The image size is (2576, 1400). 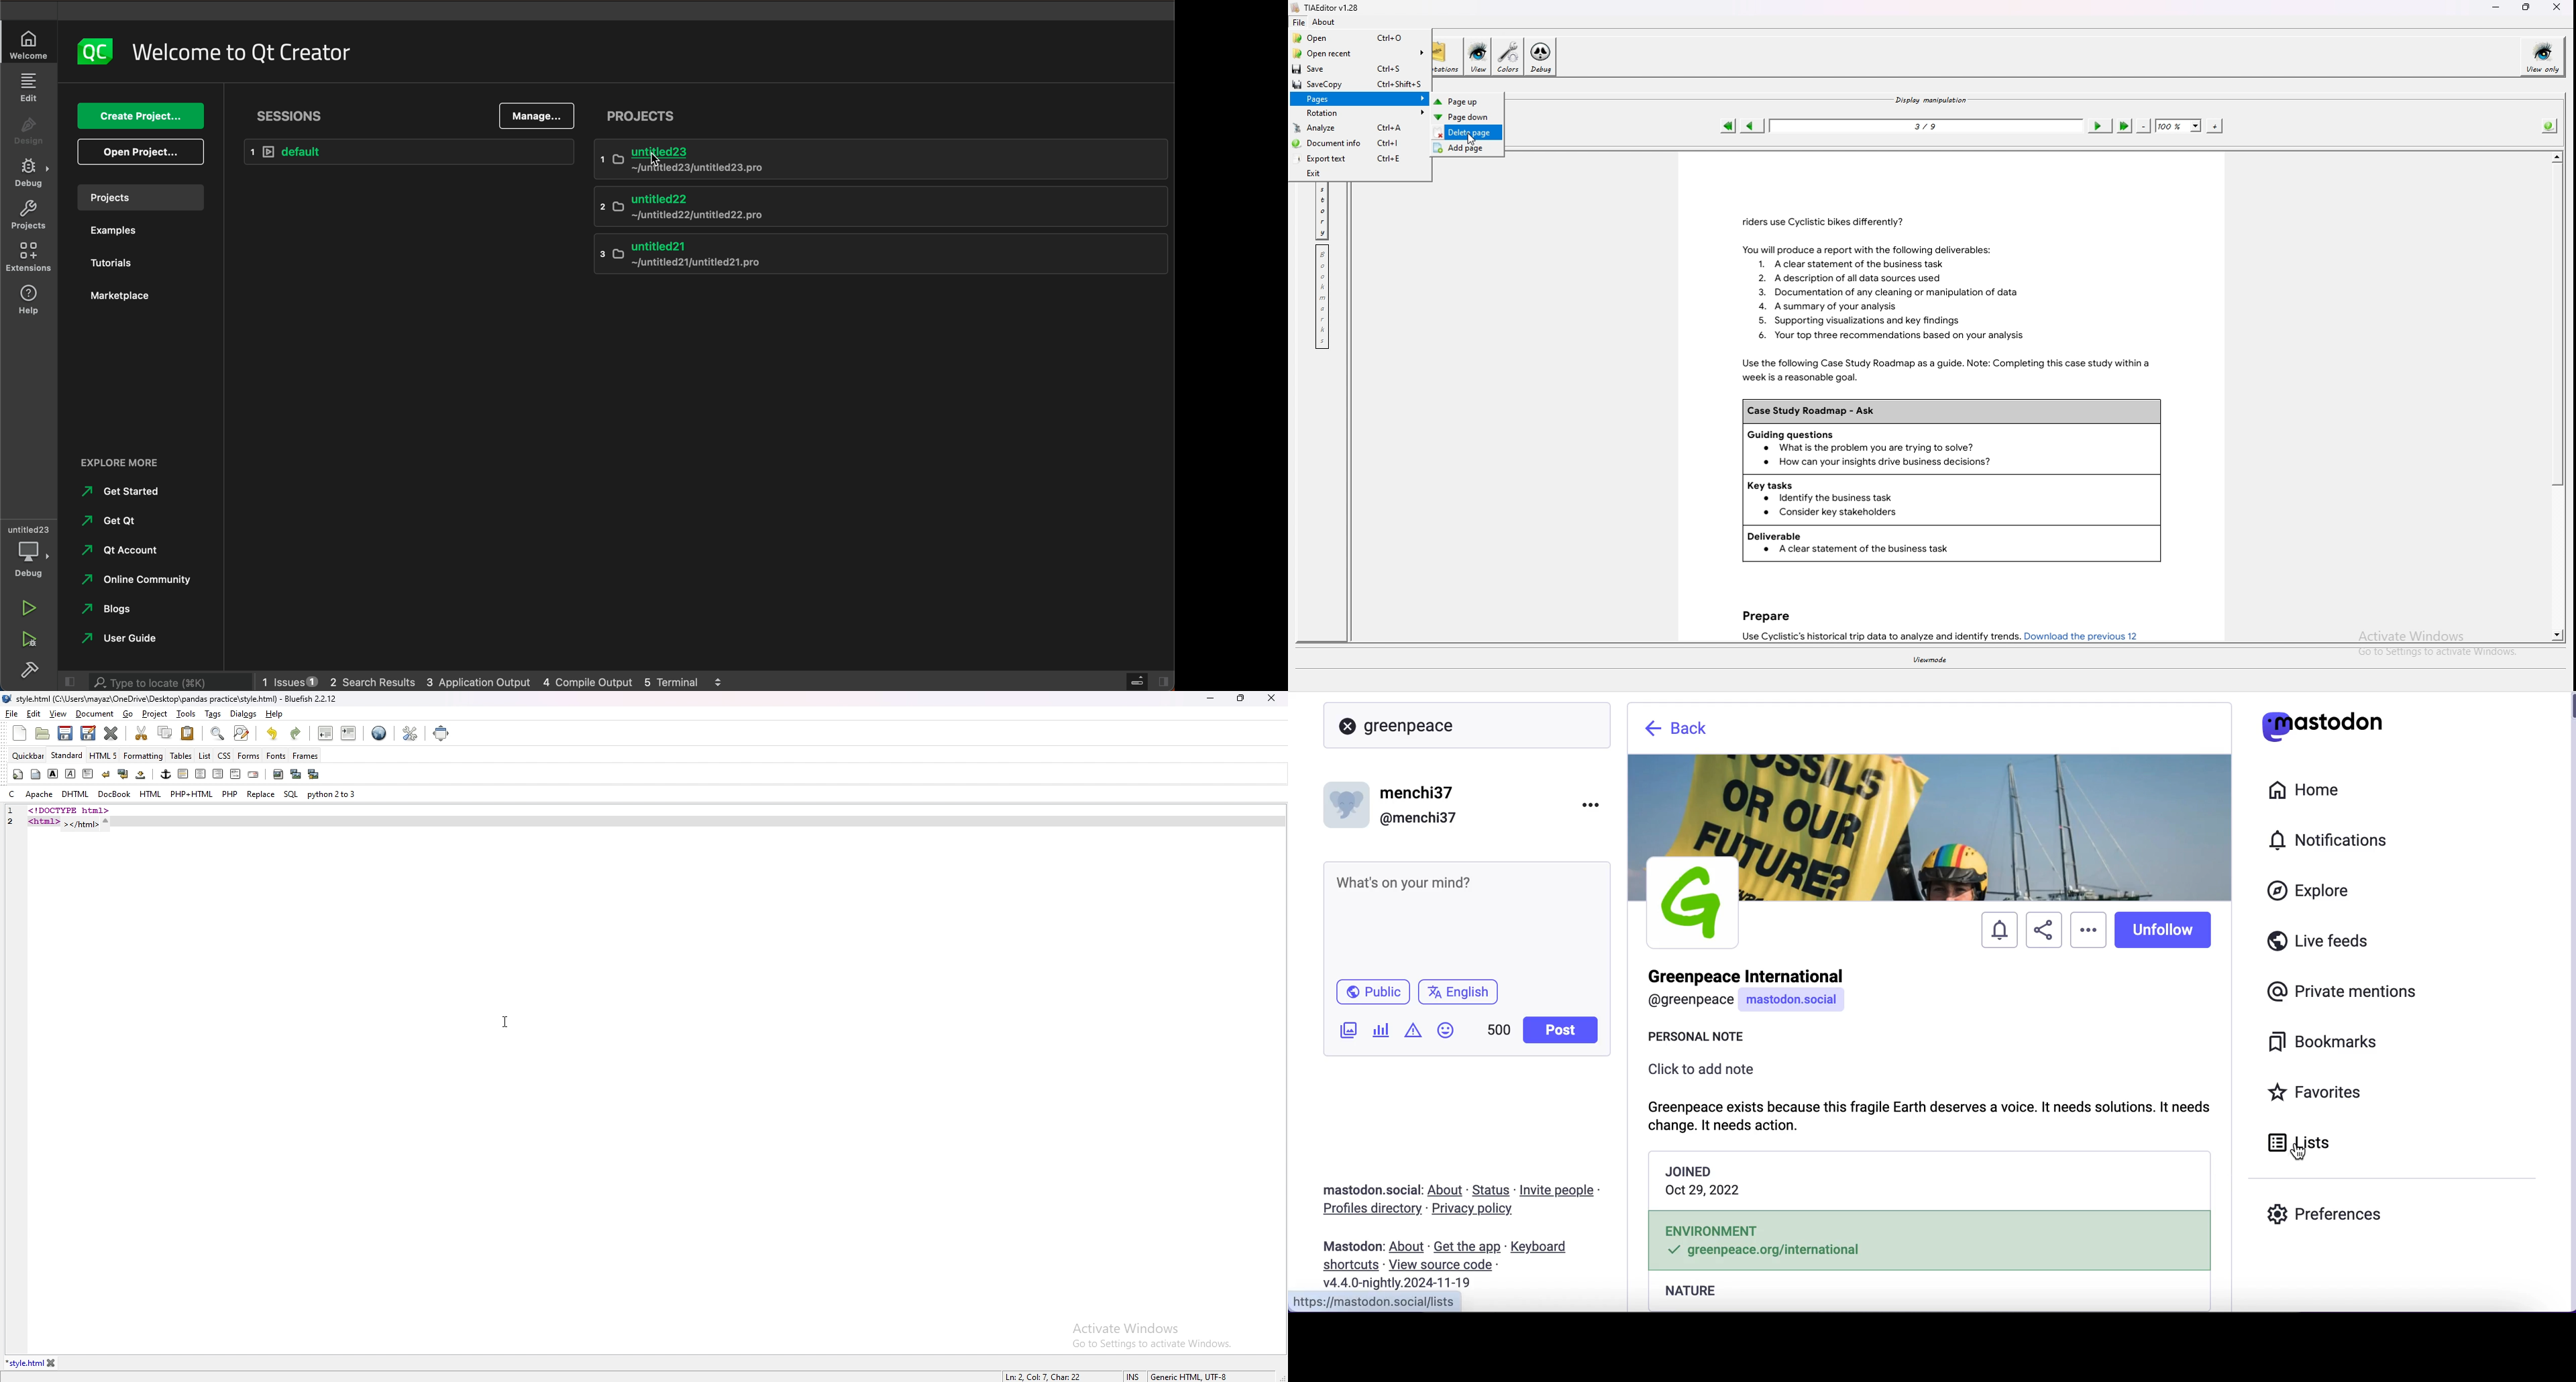 I want to click on previous page, so click(x=1751, y=126).